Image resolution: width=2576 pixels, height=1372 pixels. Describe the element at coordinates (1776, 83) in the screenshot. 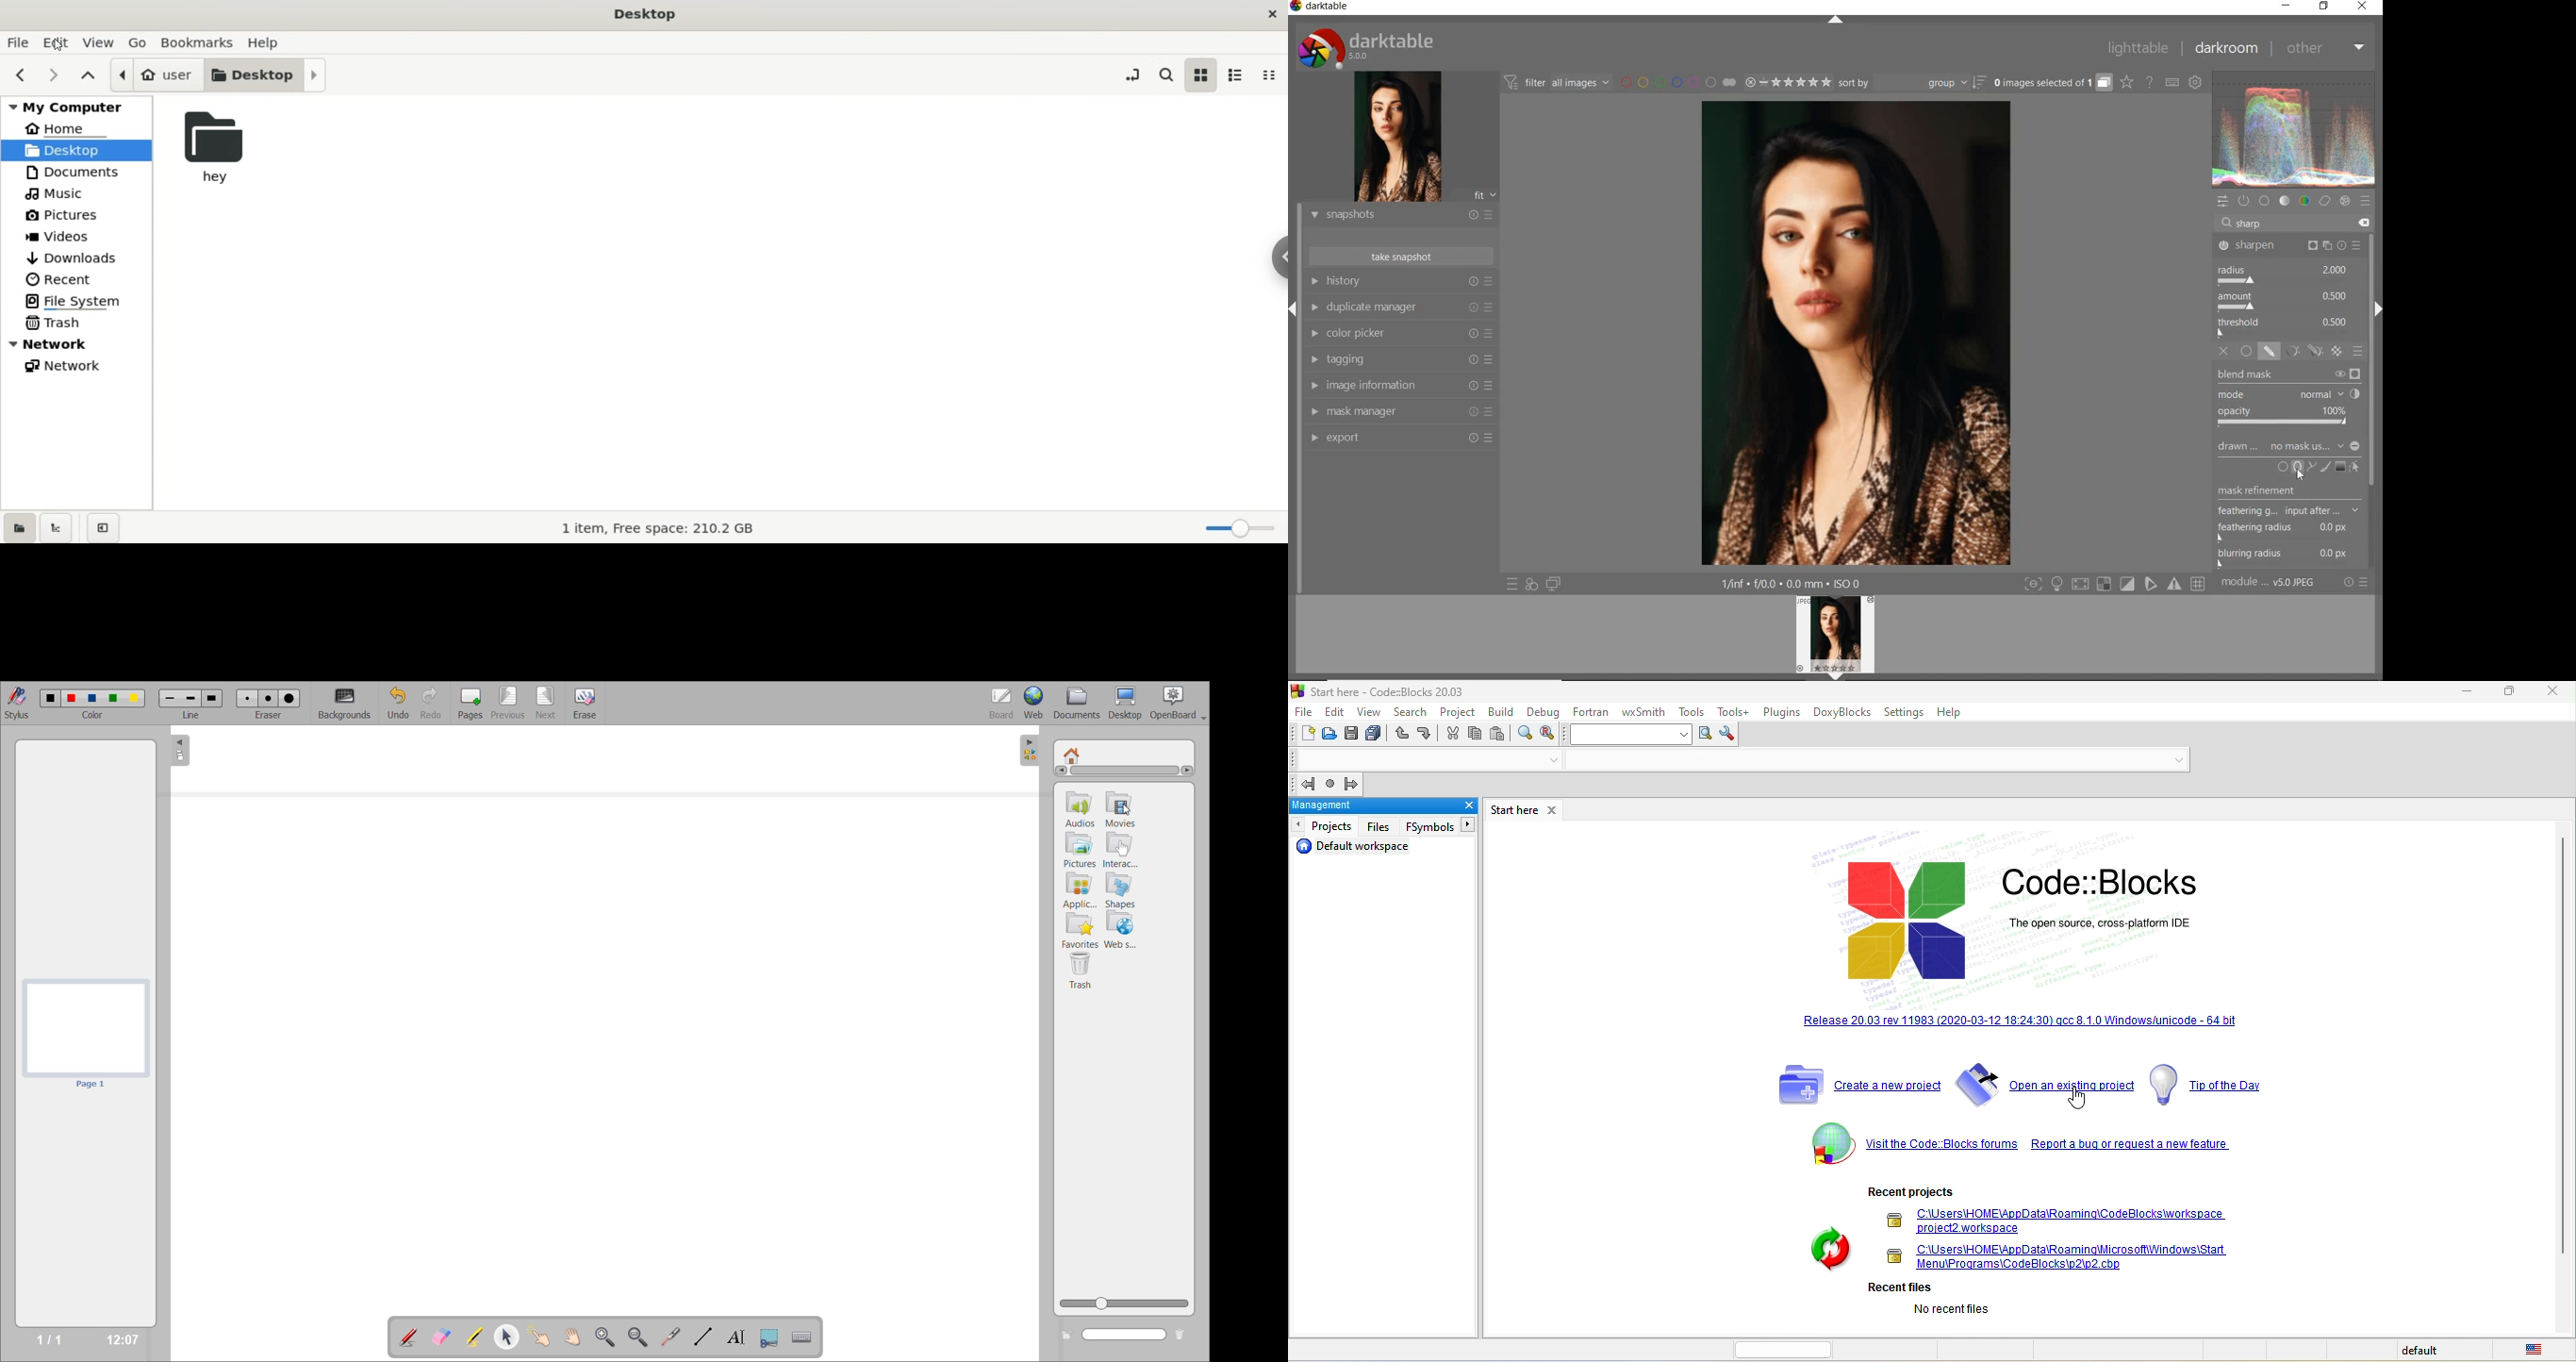

I see `range ratings for selected images` at that location.